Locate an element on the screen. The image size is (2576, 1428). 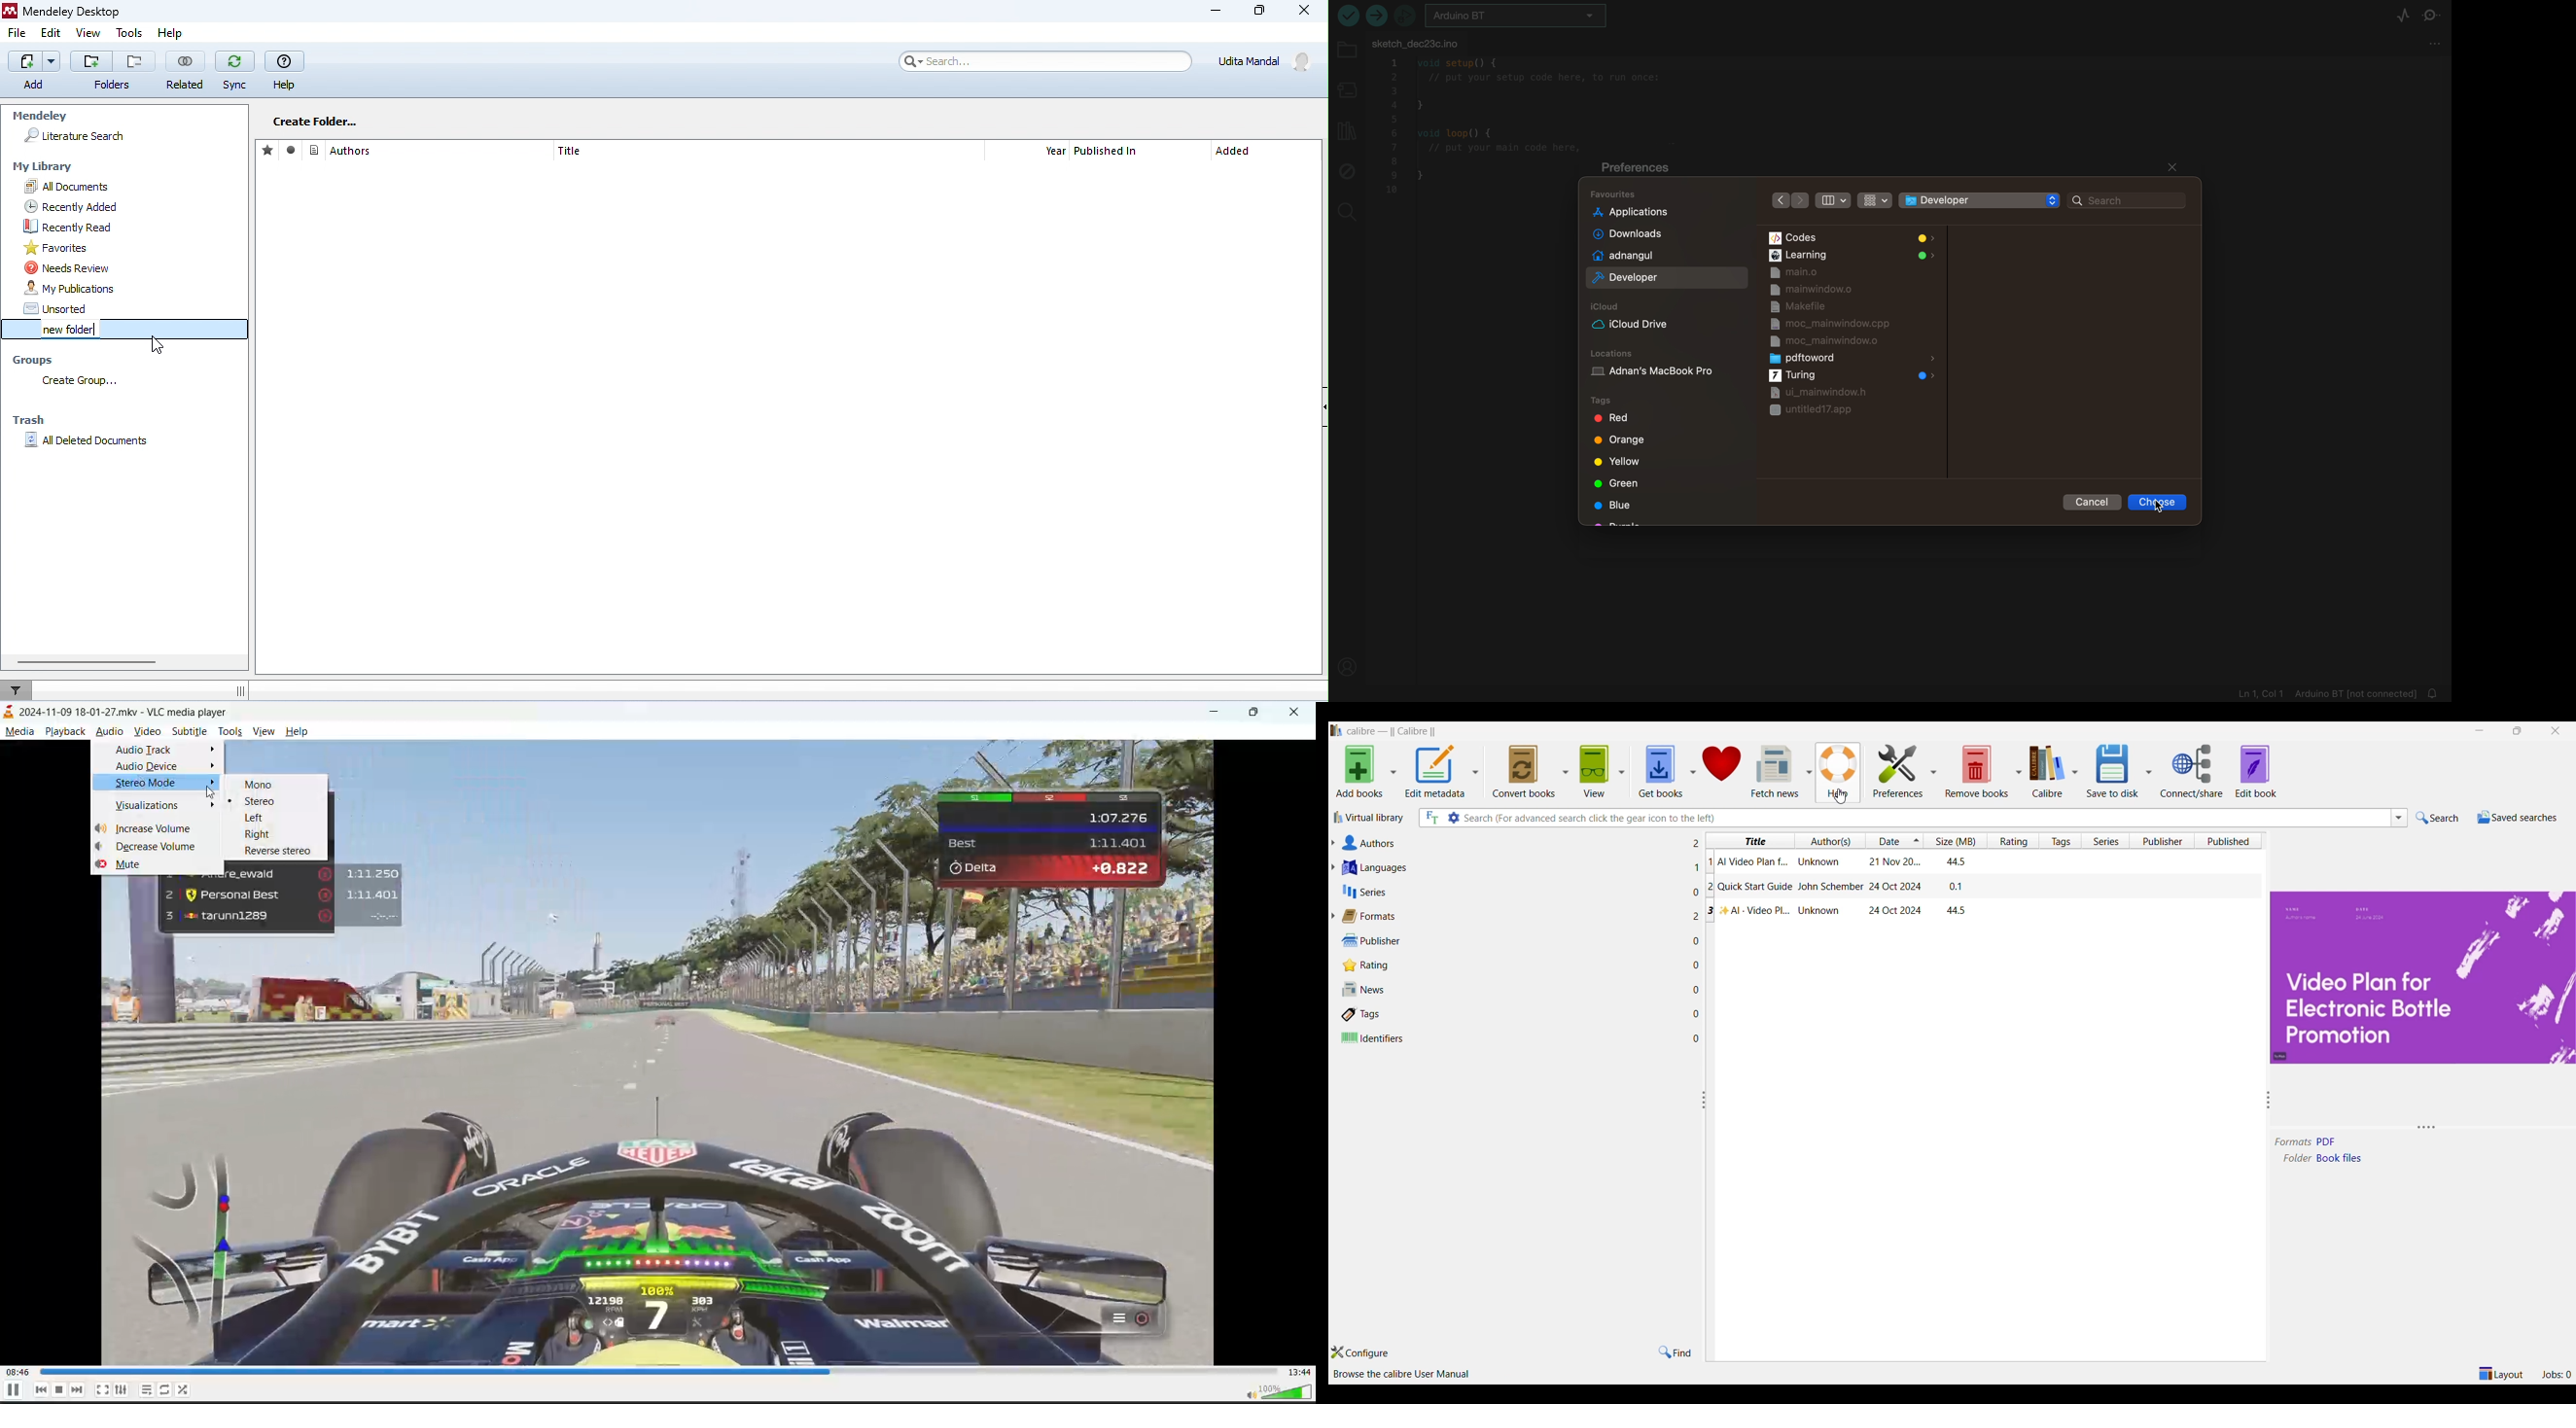
volume is located at coordinates (1273, 1390).